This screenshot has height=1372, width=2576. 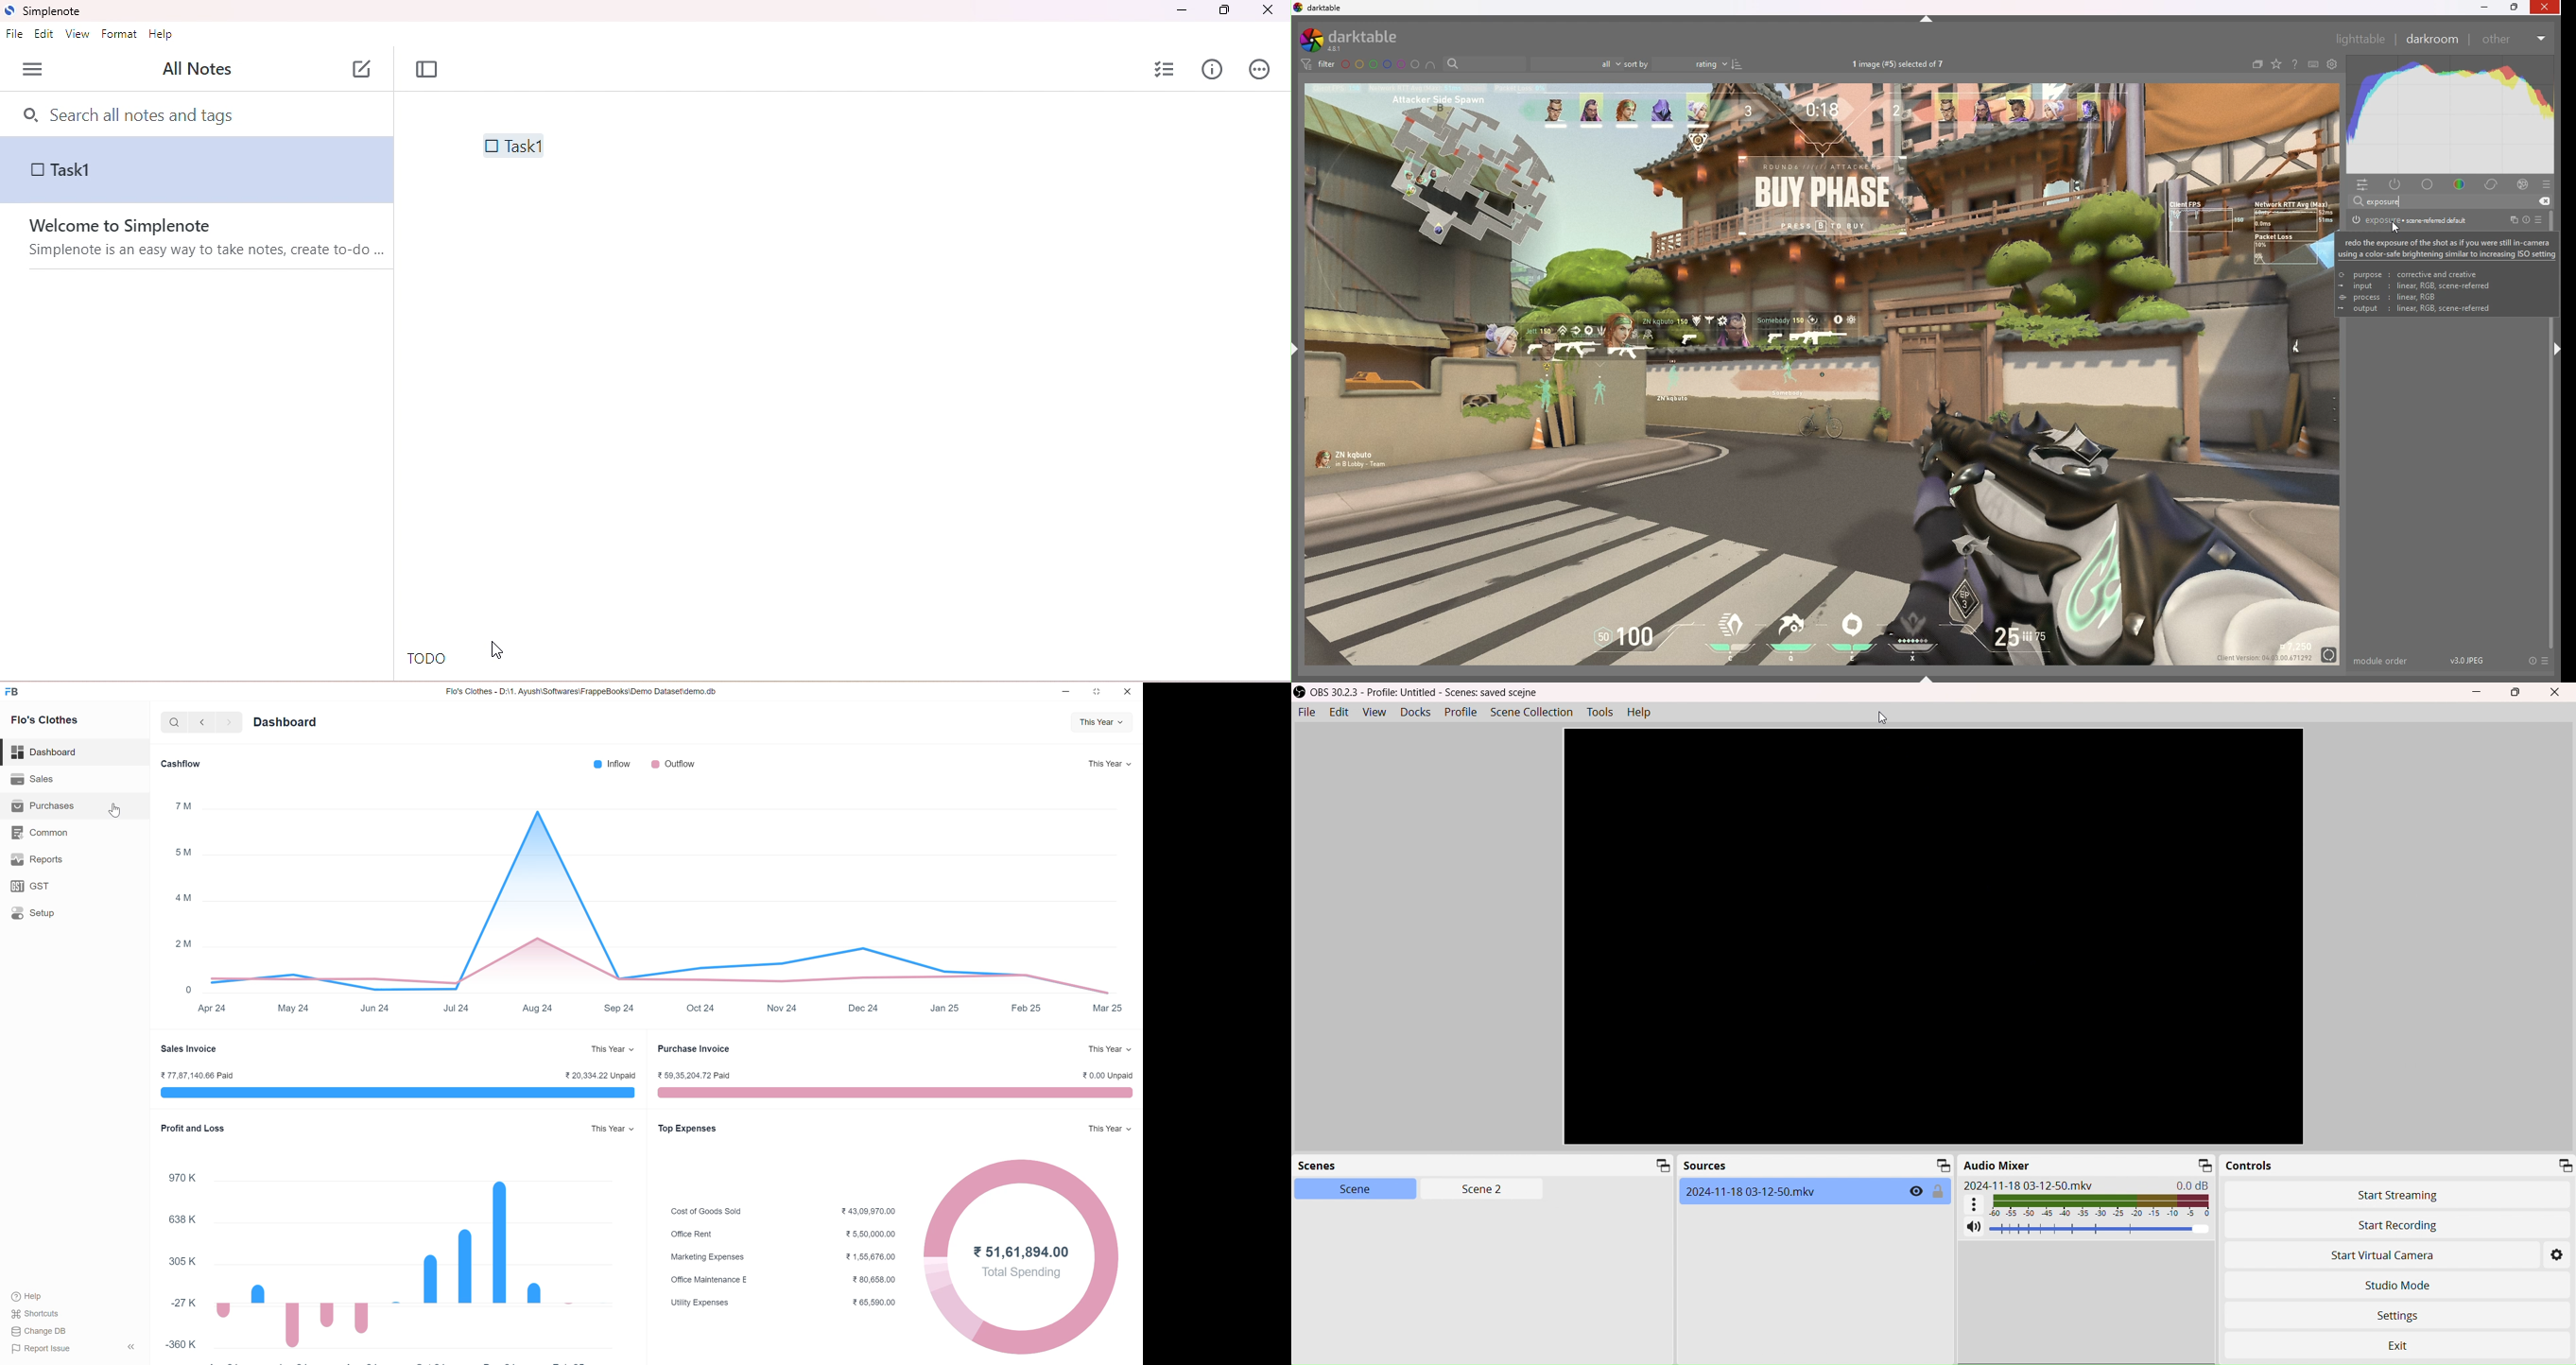 I want to click on Top Expenses, so click(x=688, y=1129).